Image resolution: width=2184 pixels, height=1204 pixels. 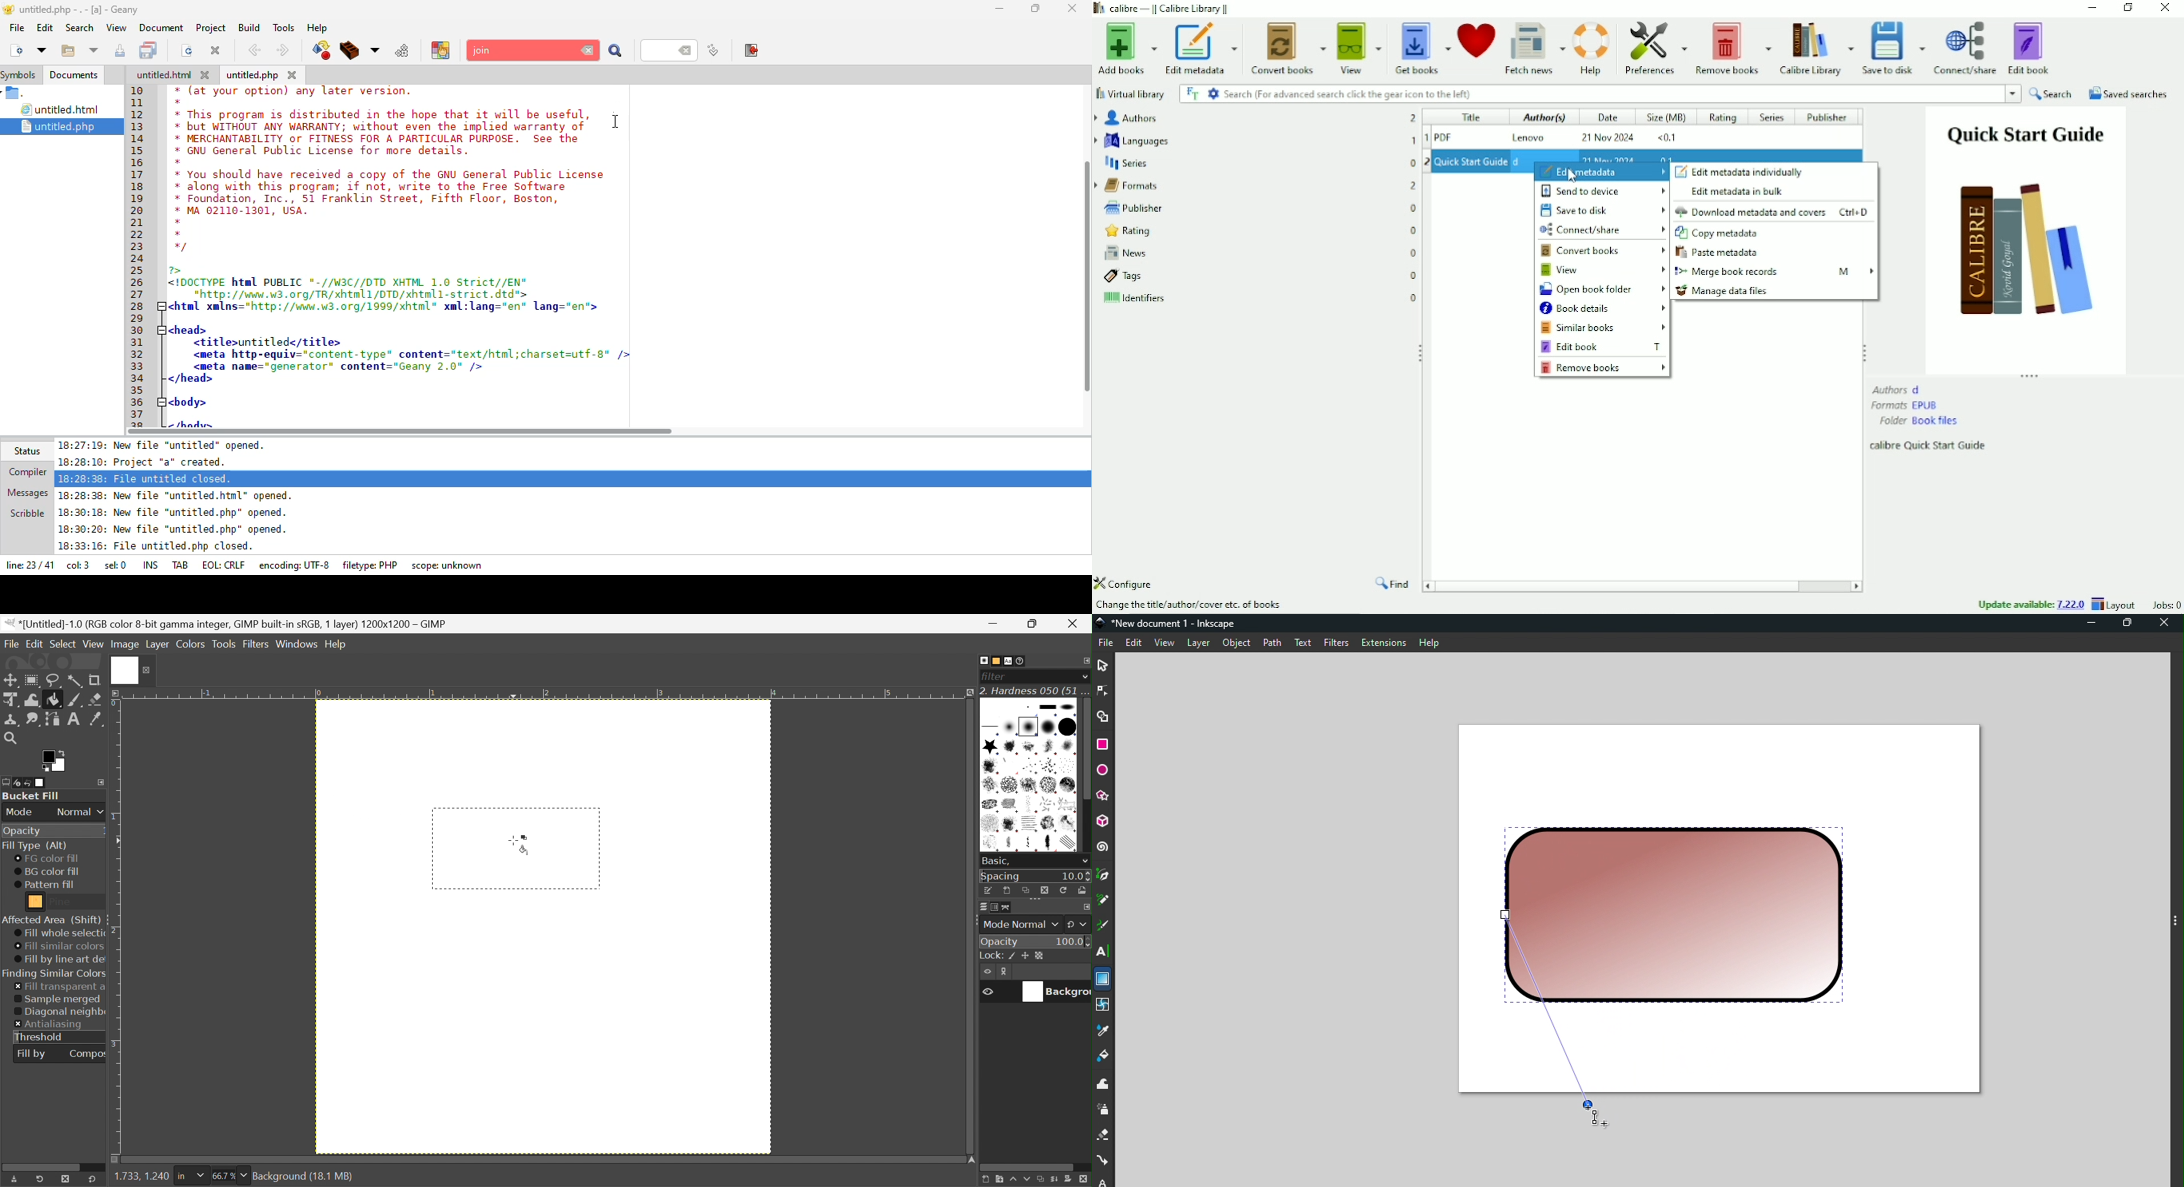 I want to click on 2. Hardness 050 (51..., so click(x=1034, y=691).